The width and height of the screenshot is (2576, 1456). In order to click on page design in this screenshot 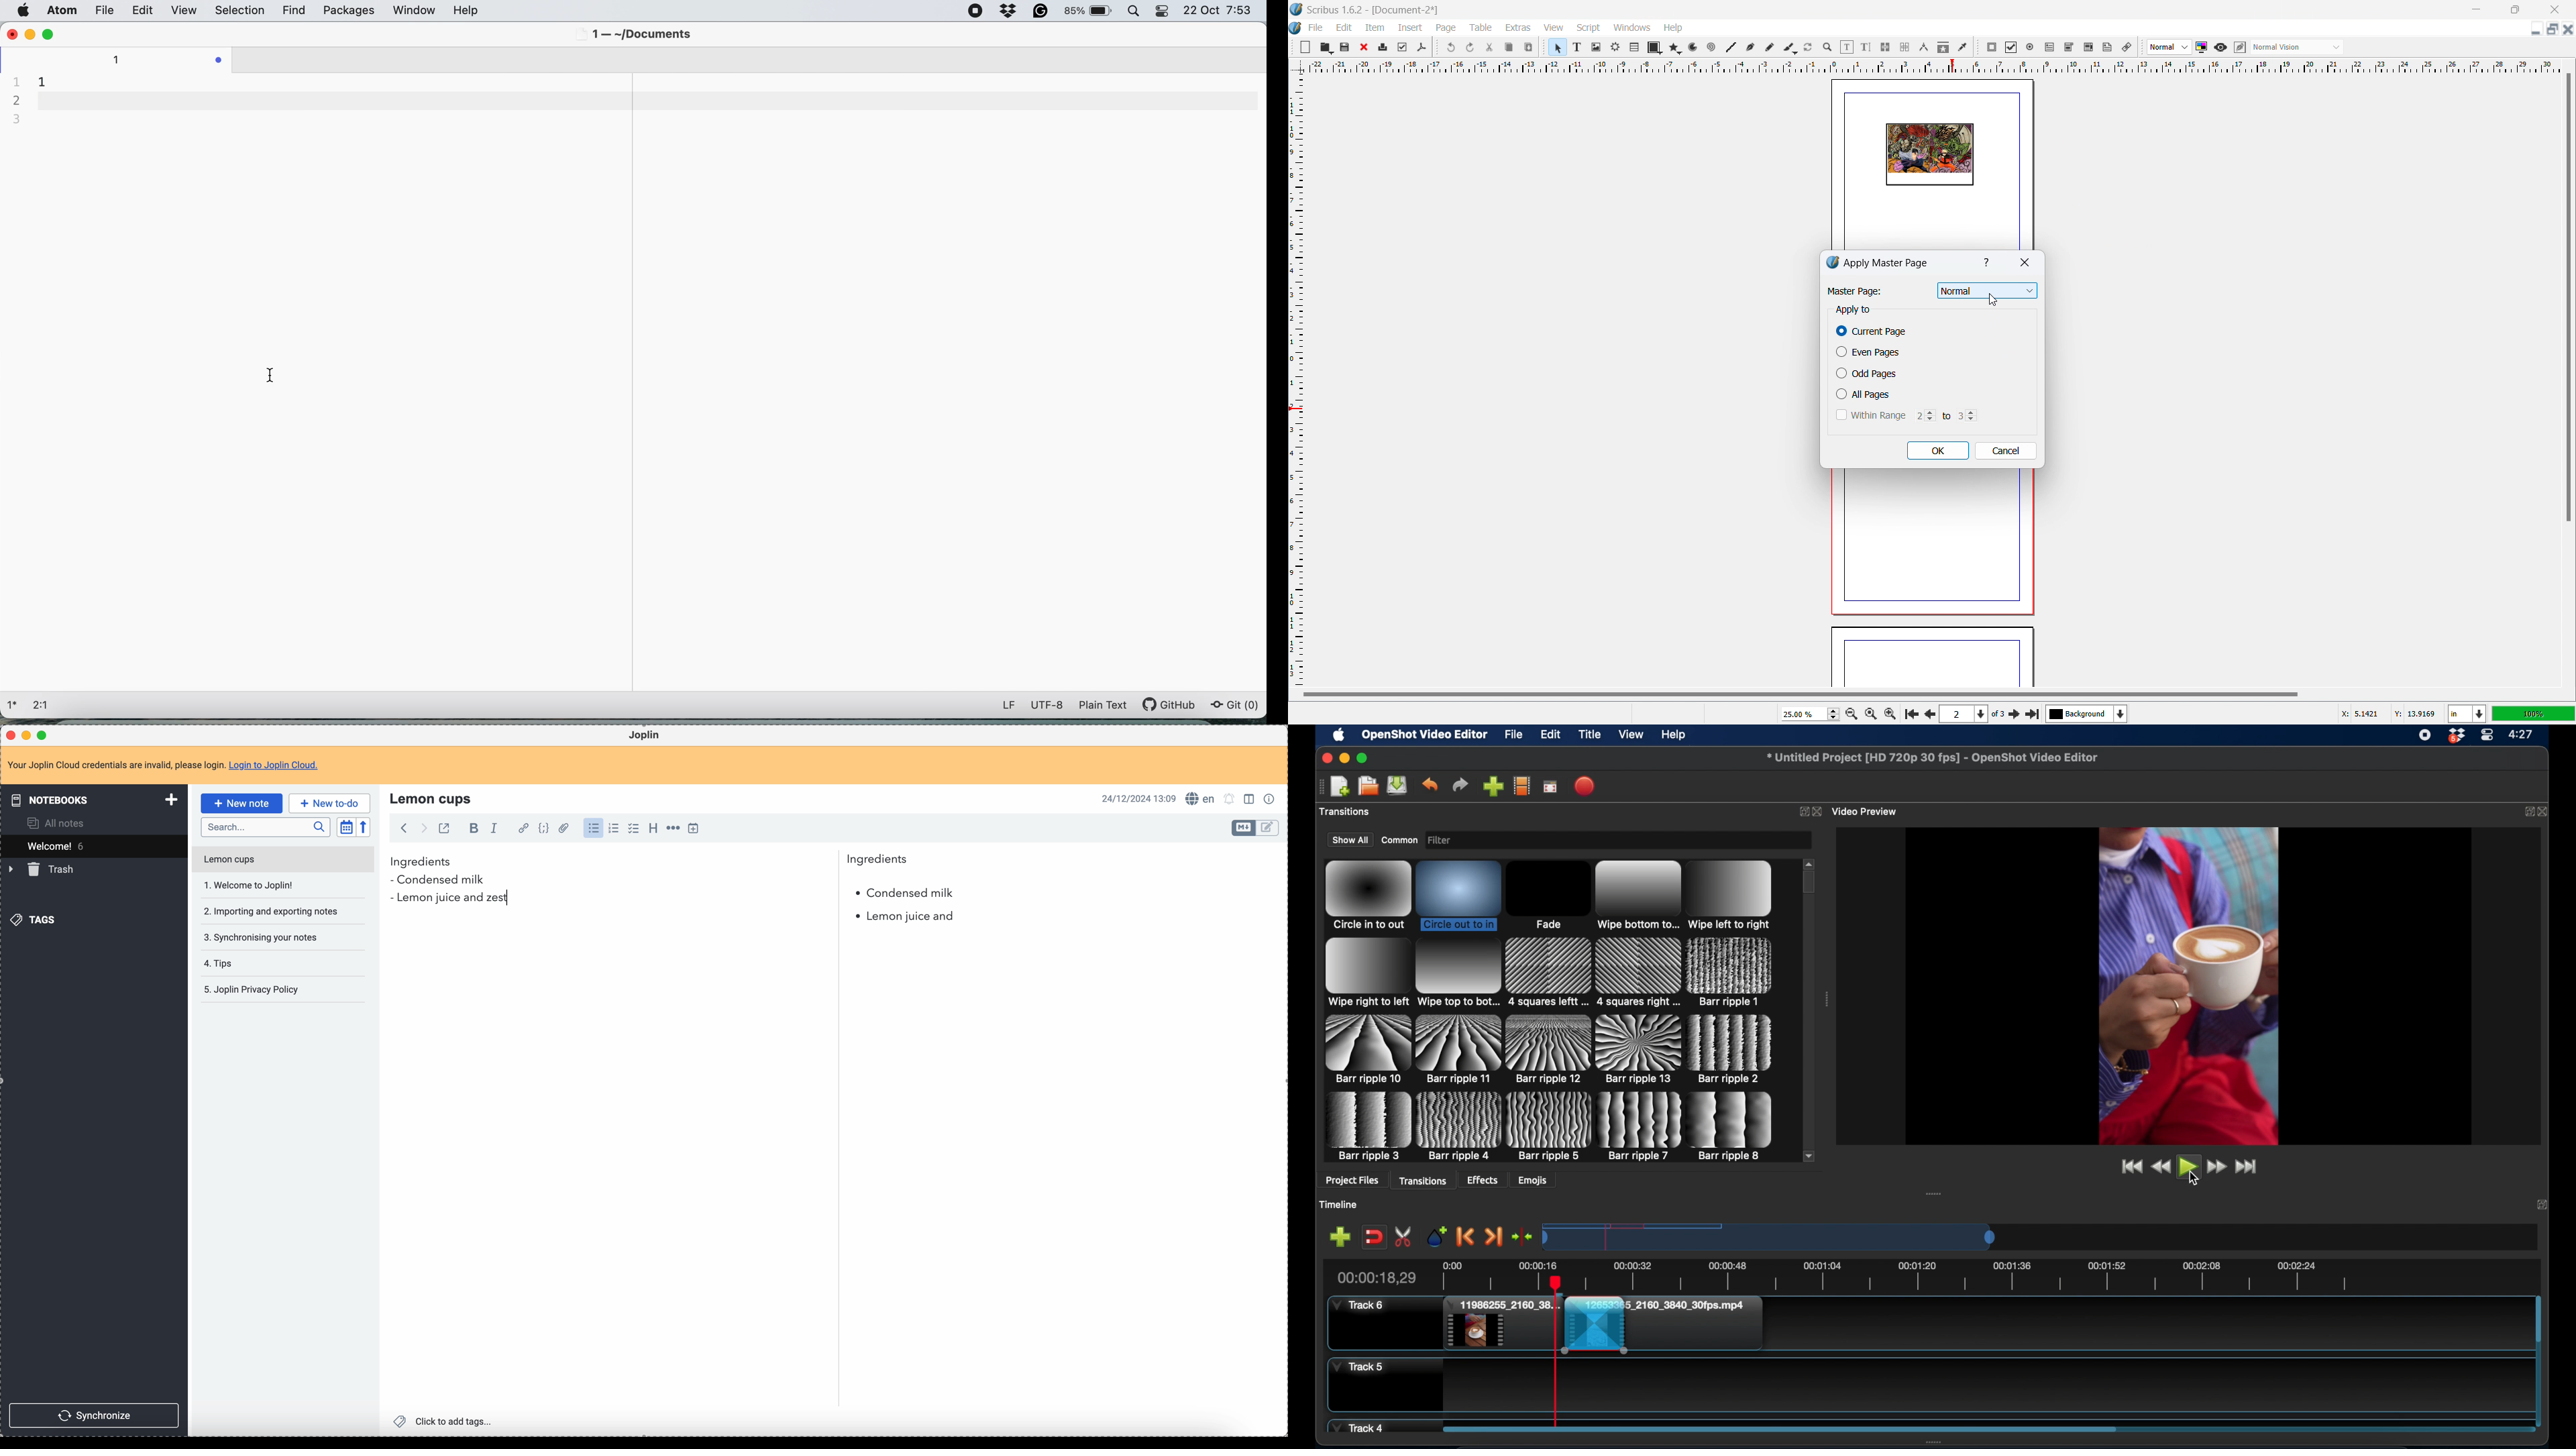, I will do `click(1929, 155)`.